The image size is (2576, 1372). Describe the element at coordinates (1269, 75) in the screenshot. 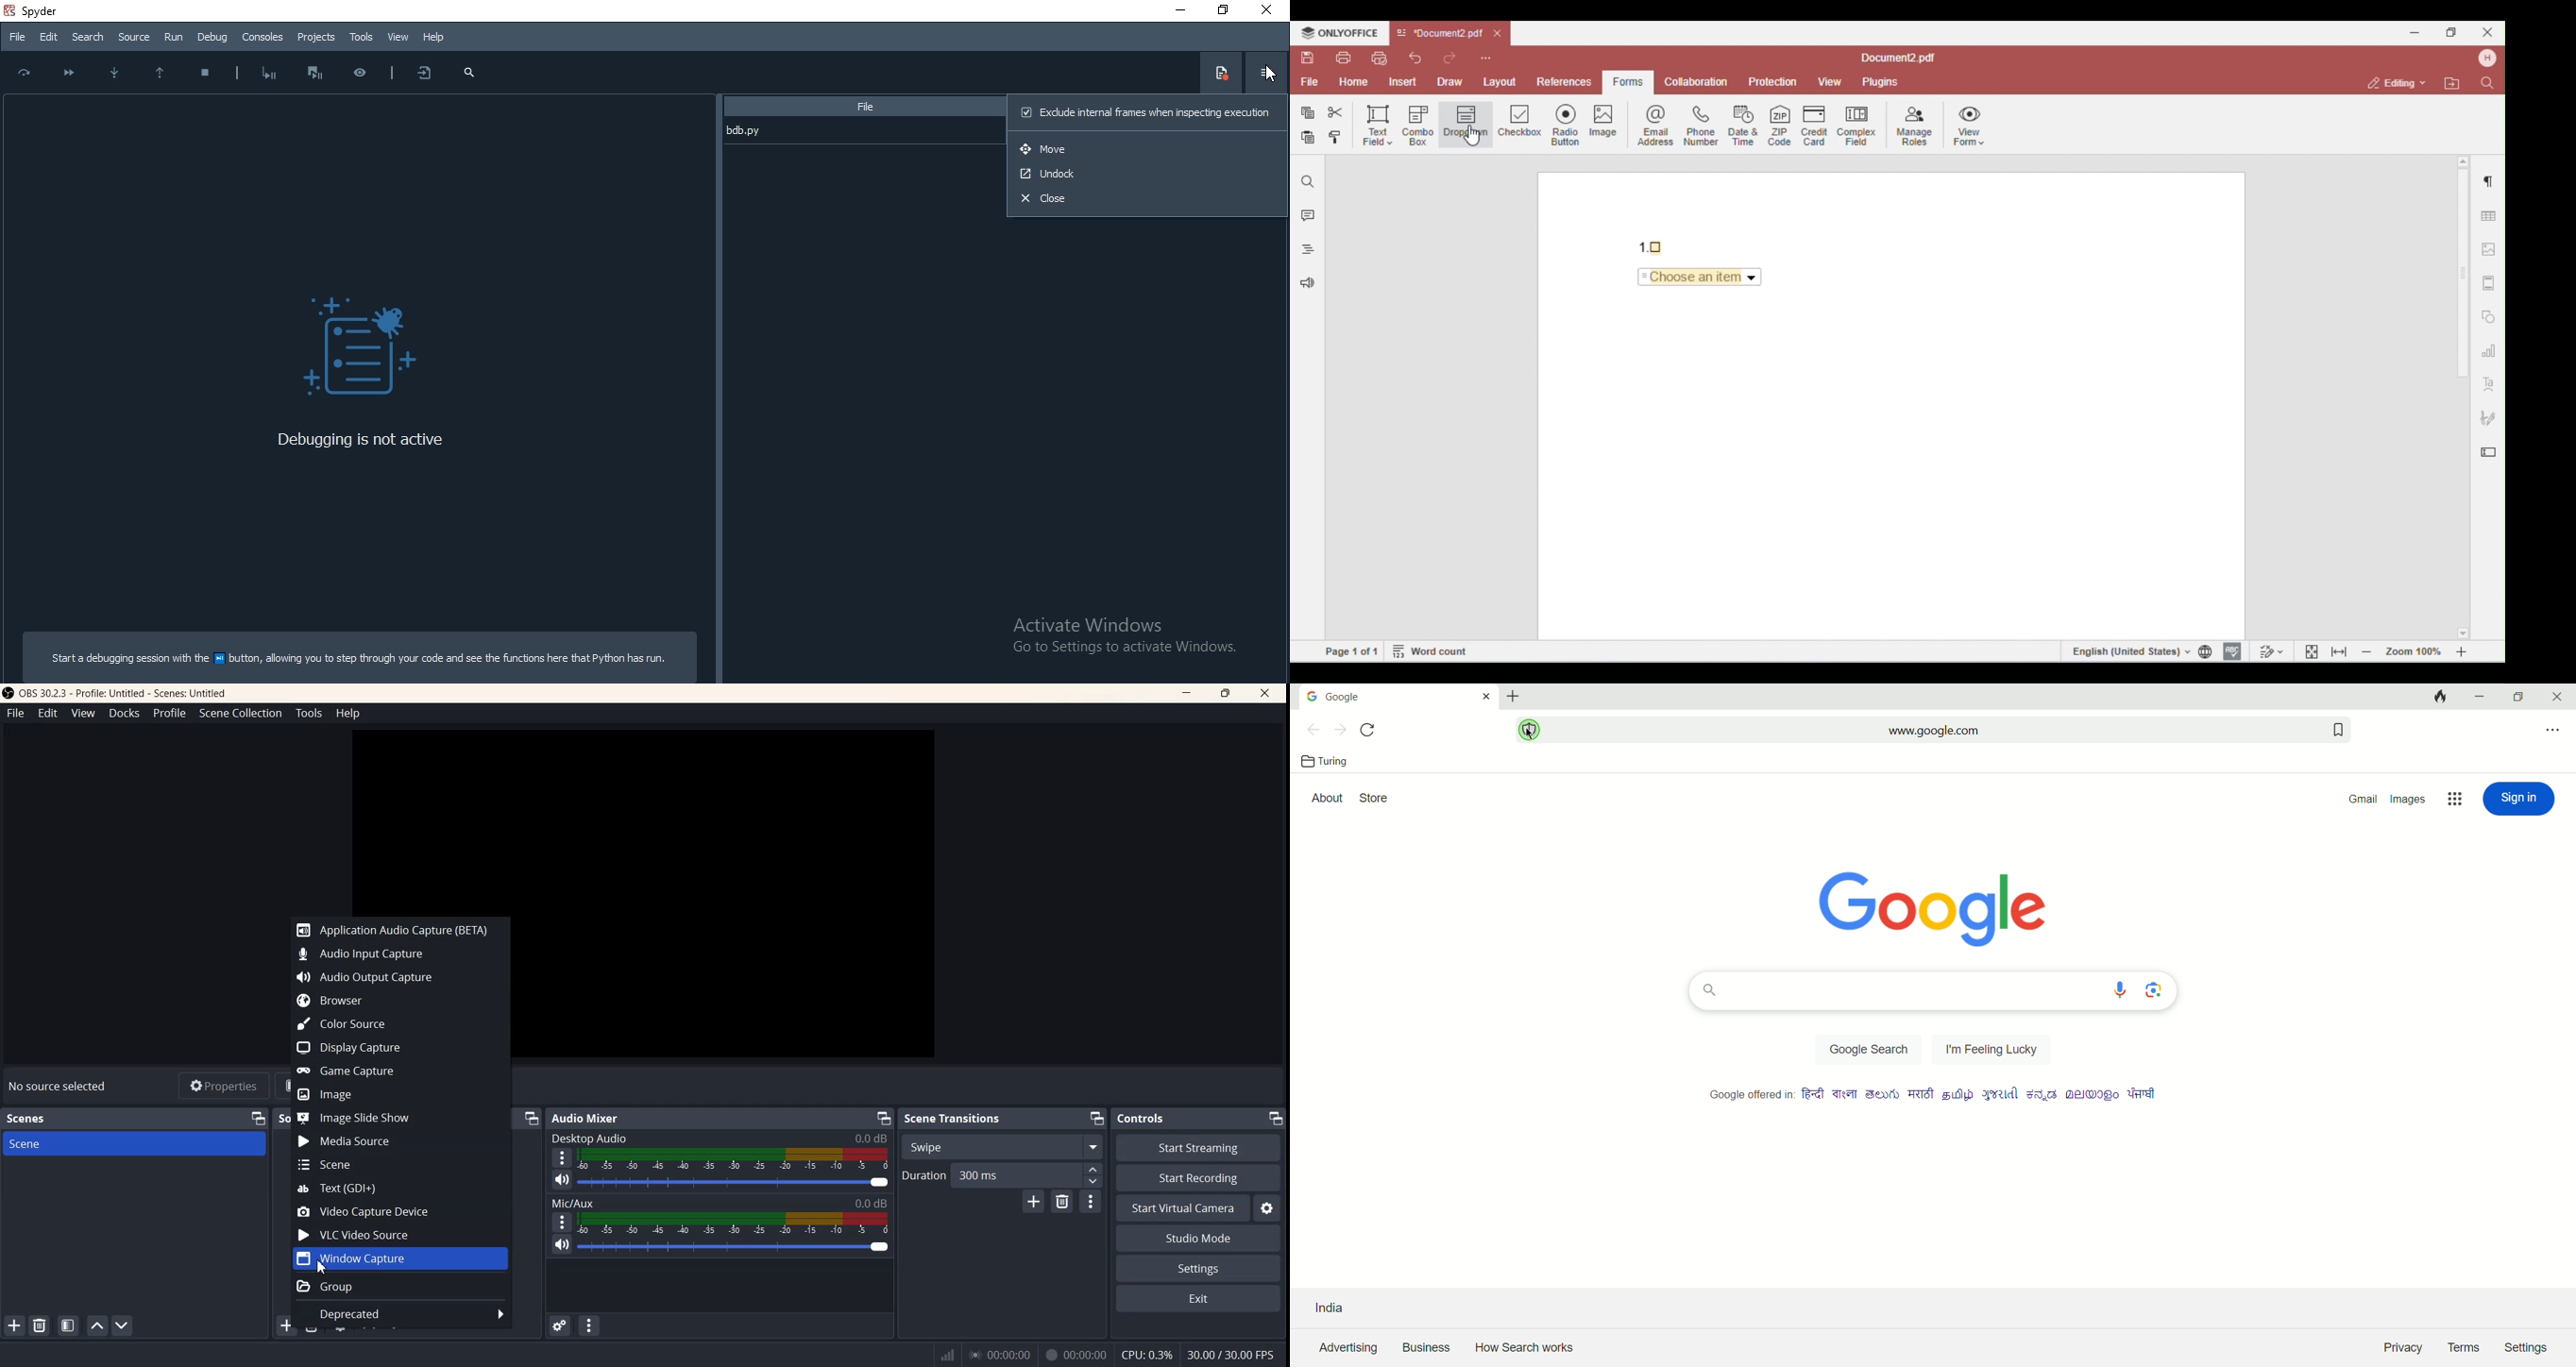

I see `Cursor` at that location.